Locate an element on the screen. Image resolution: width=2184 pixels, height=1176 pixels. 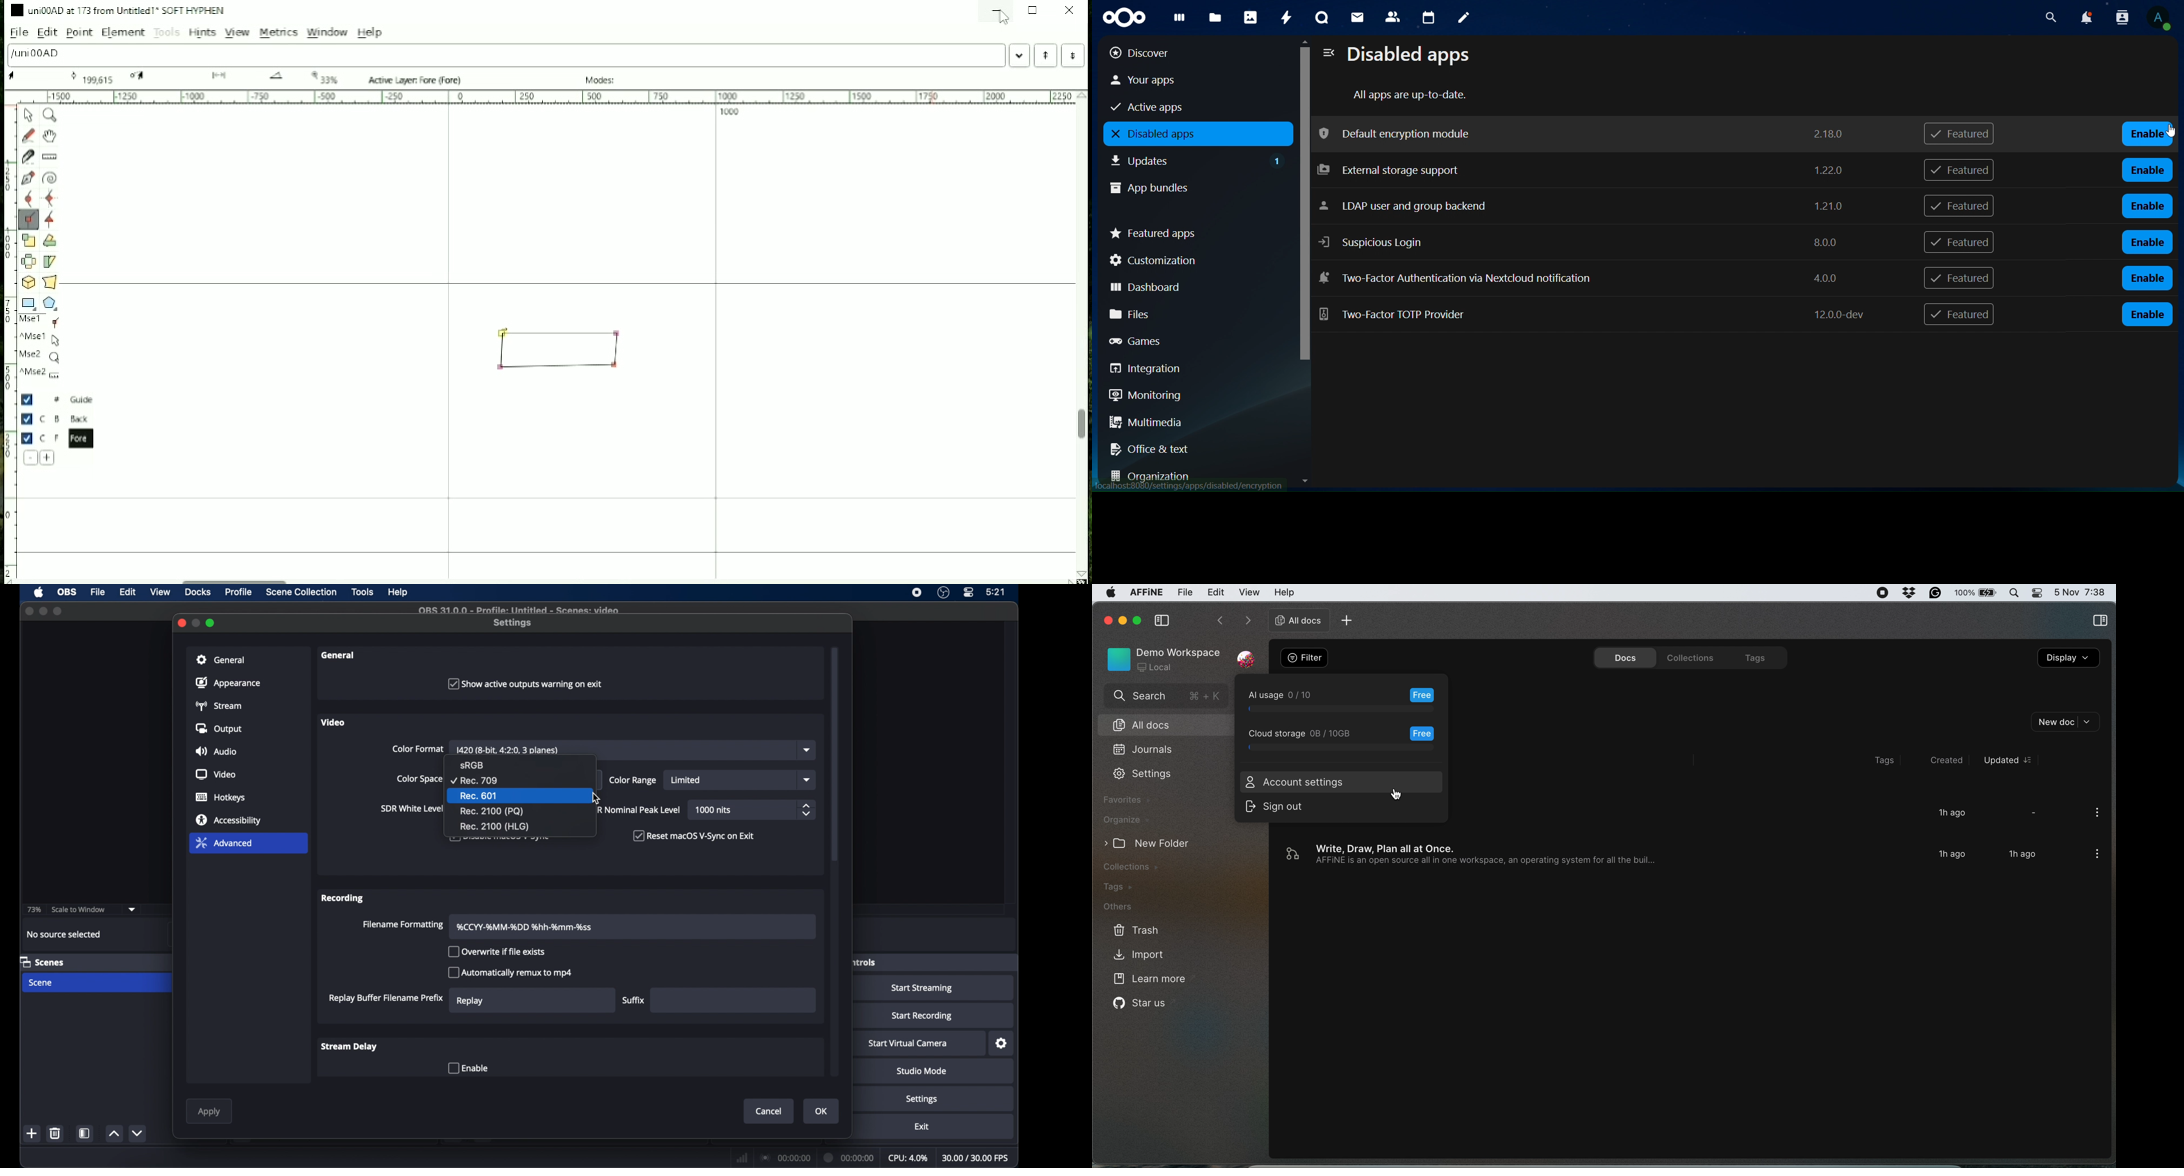
rec 709 is located at coordinates (473, 779).